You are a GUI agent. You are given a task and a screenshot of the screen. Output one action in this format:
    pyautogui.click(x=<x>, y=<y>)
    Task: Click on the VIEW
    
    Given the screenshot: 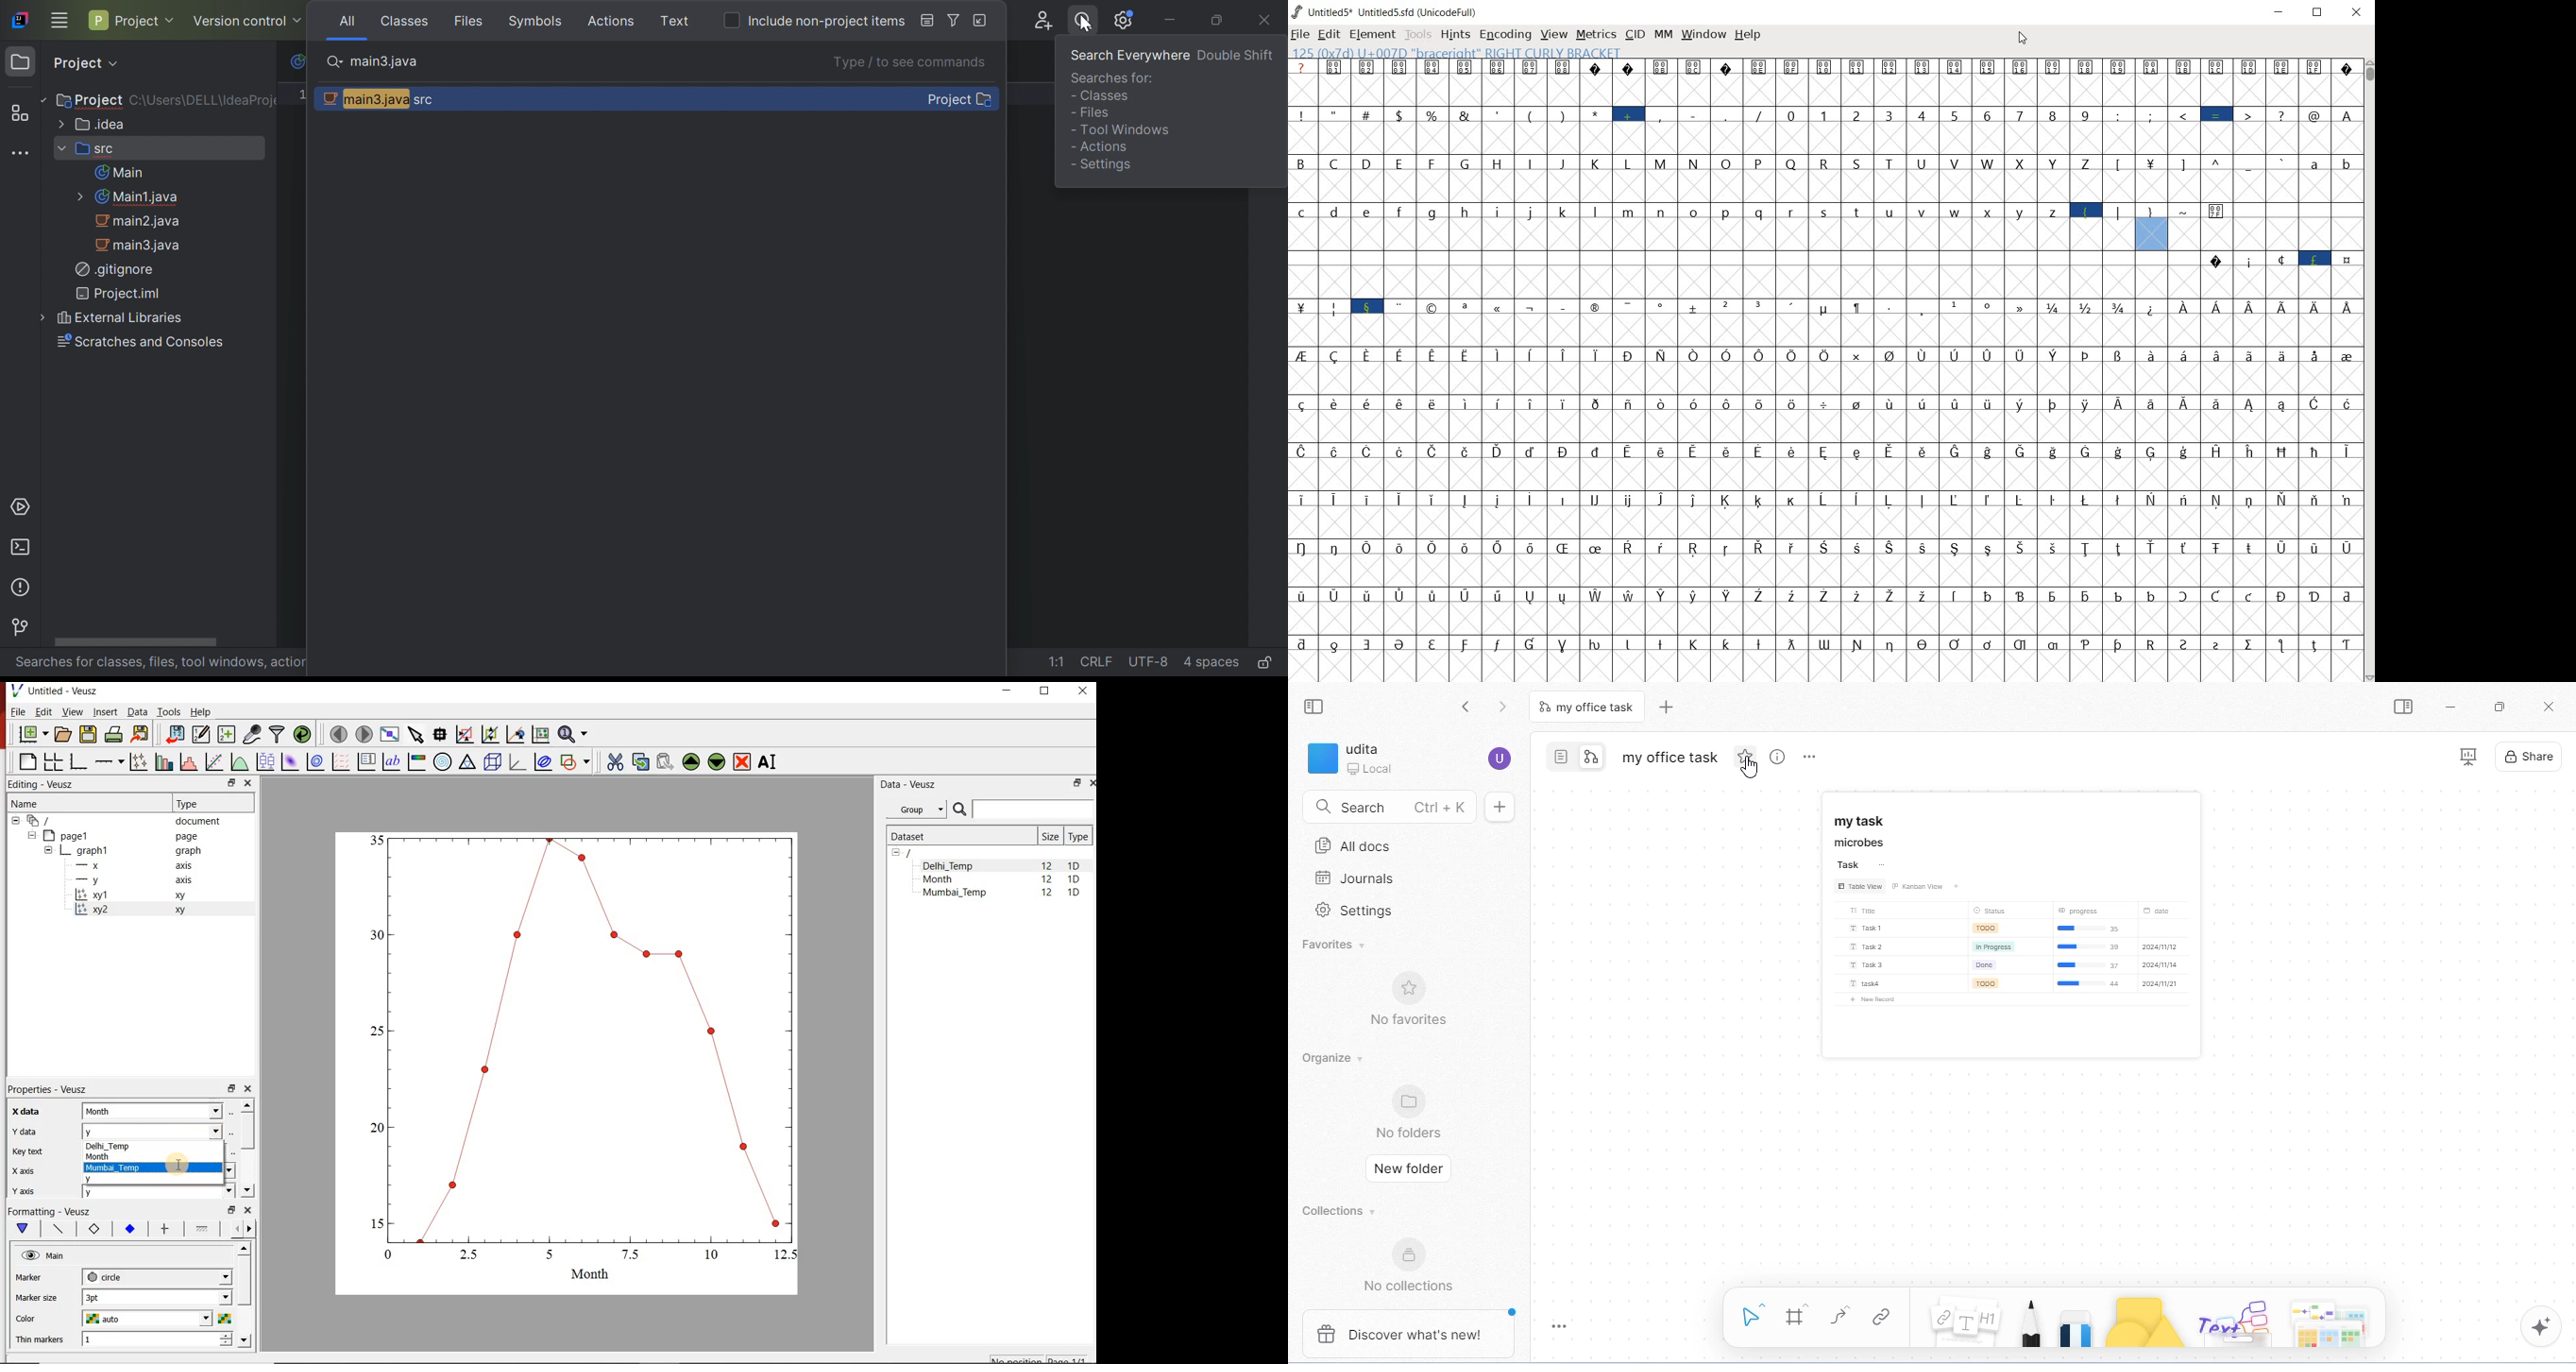 What is the action you would take?
    pyautogui.click(x=1552, y=33)
    